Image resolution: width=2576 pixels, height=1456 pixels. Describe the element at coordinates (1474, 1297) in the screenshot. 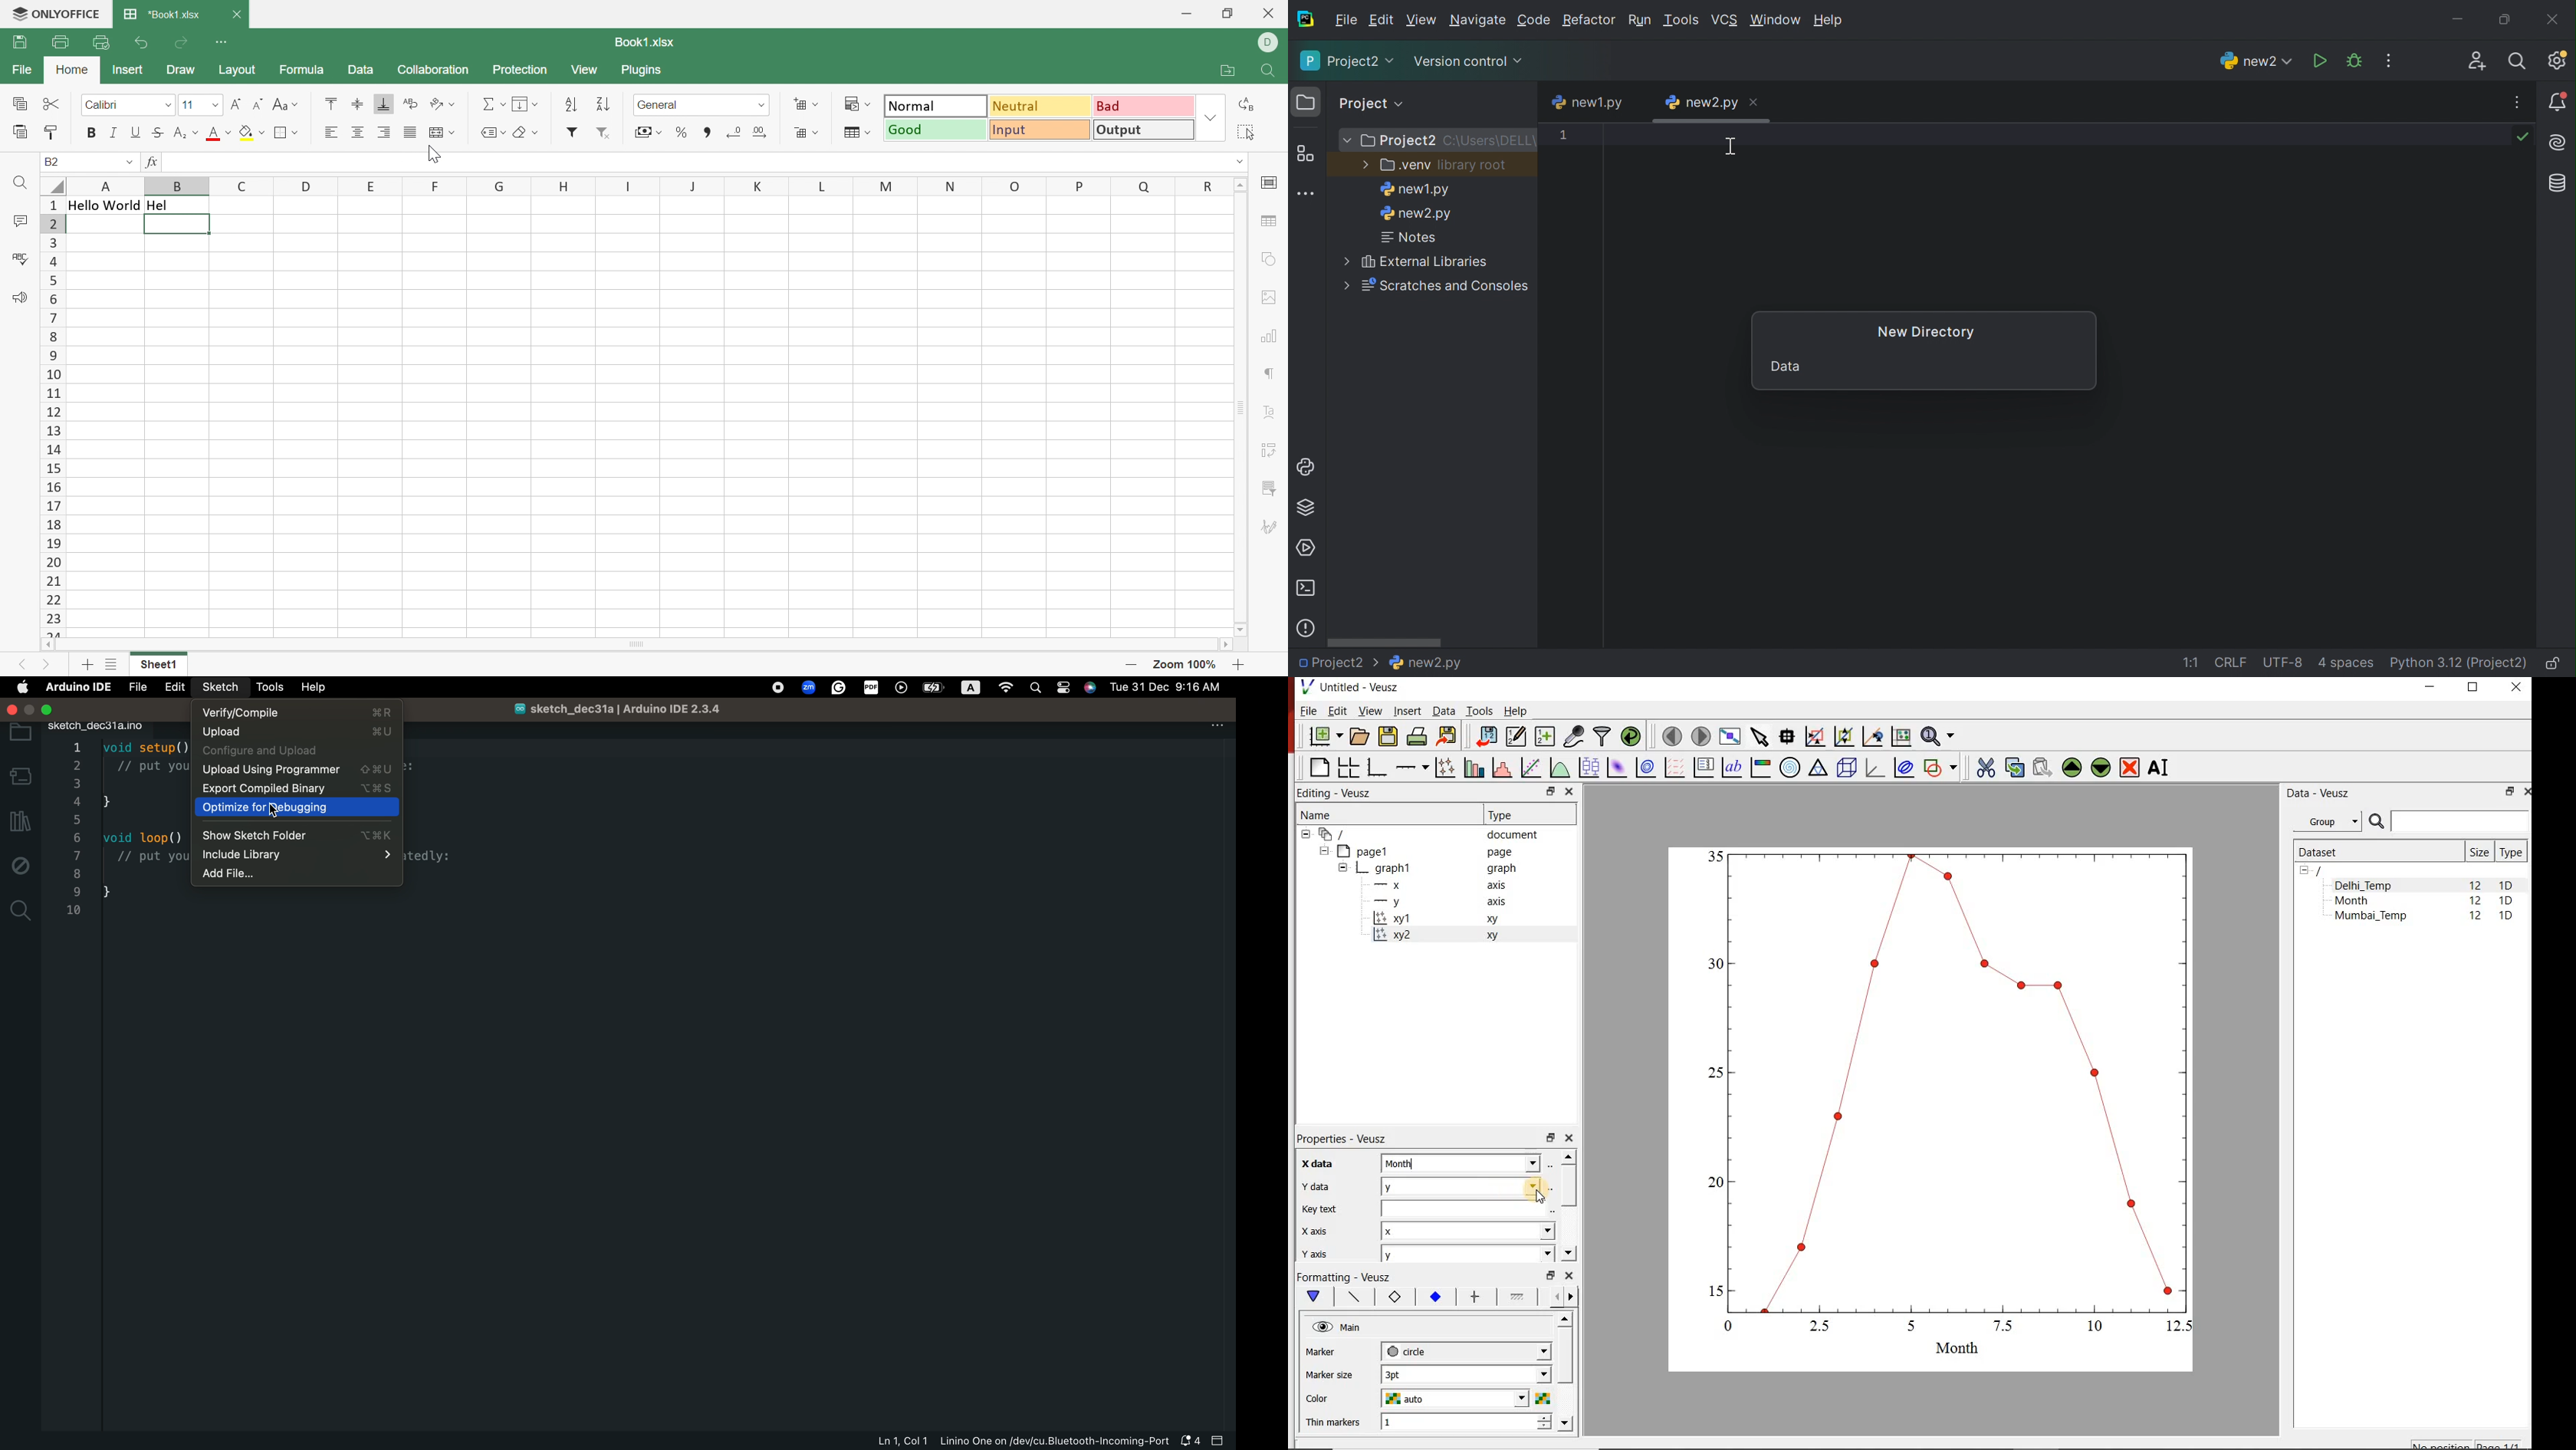

I see `major ticks` at that location.